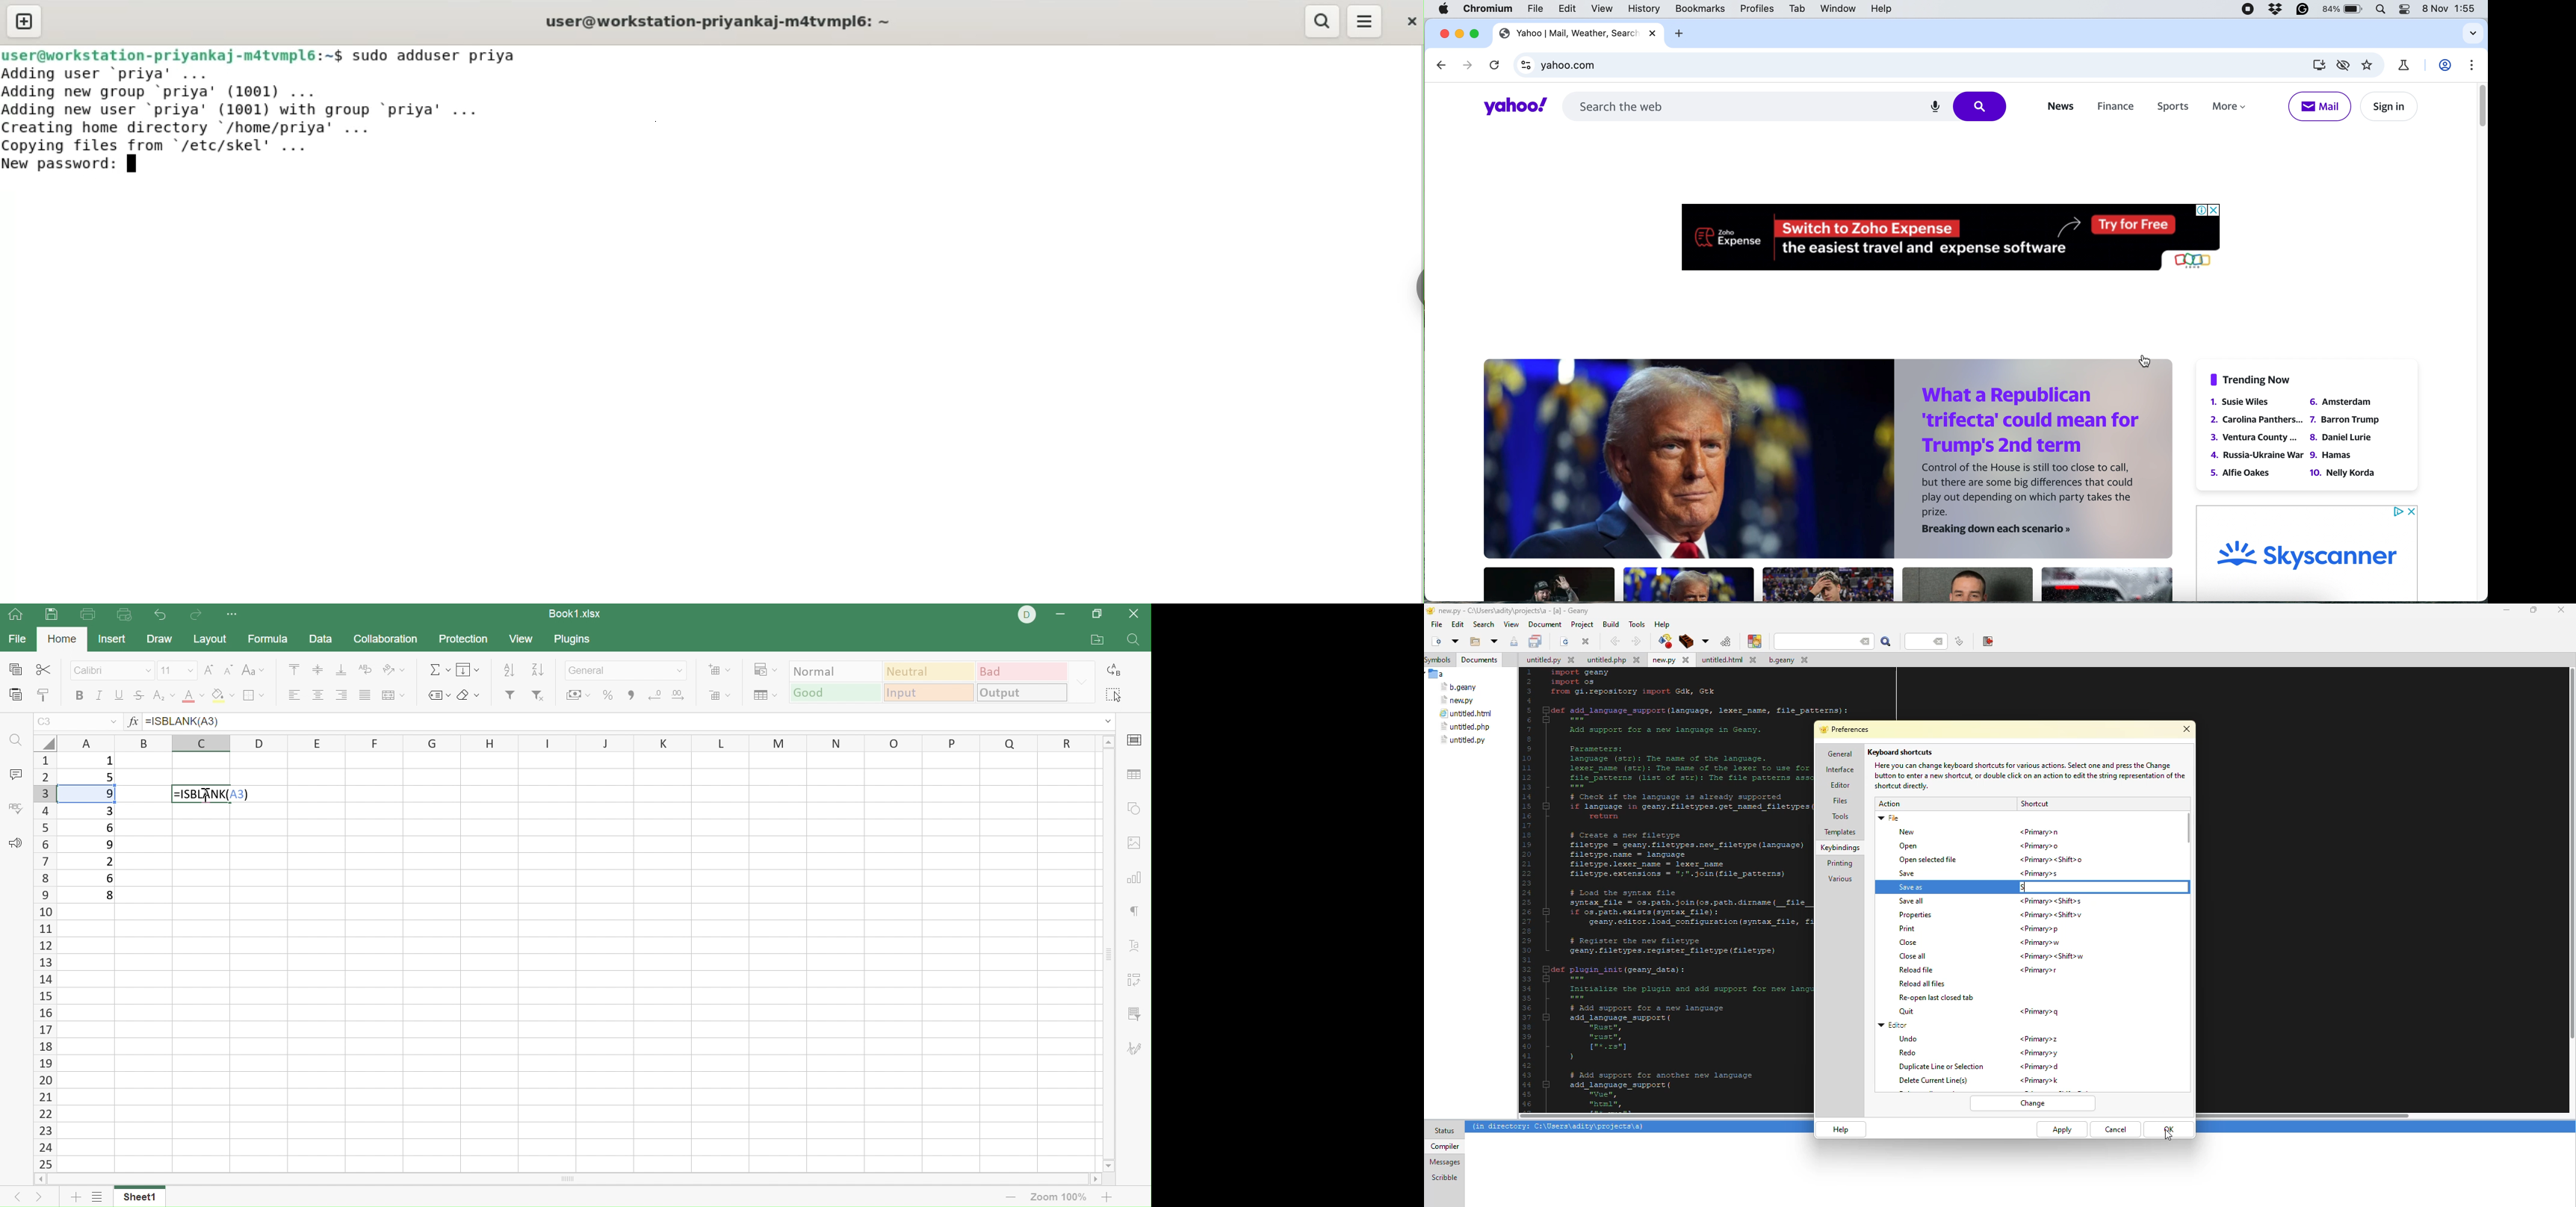  What do you see at coordinates (468, 669) in the screenshot?
I see `Fill` at bounding box center [468, 669].